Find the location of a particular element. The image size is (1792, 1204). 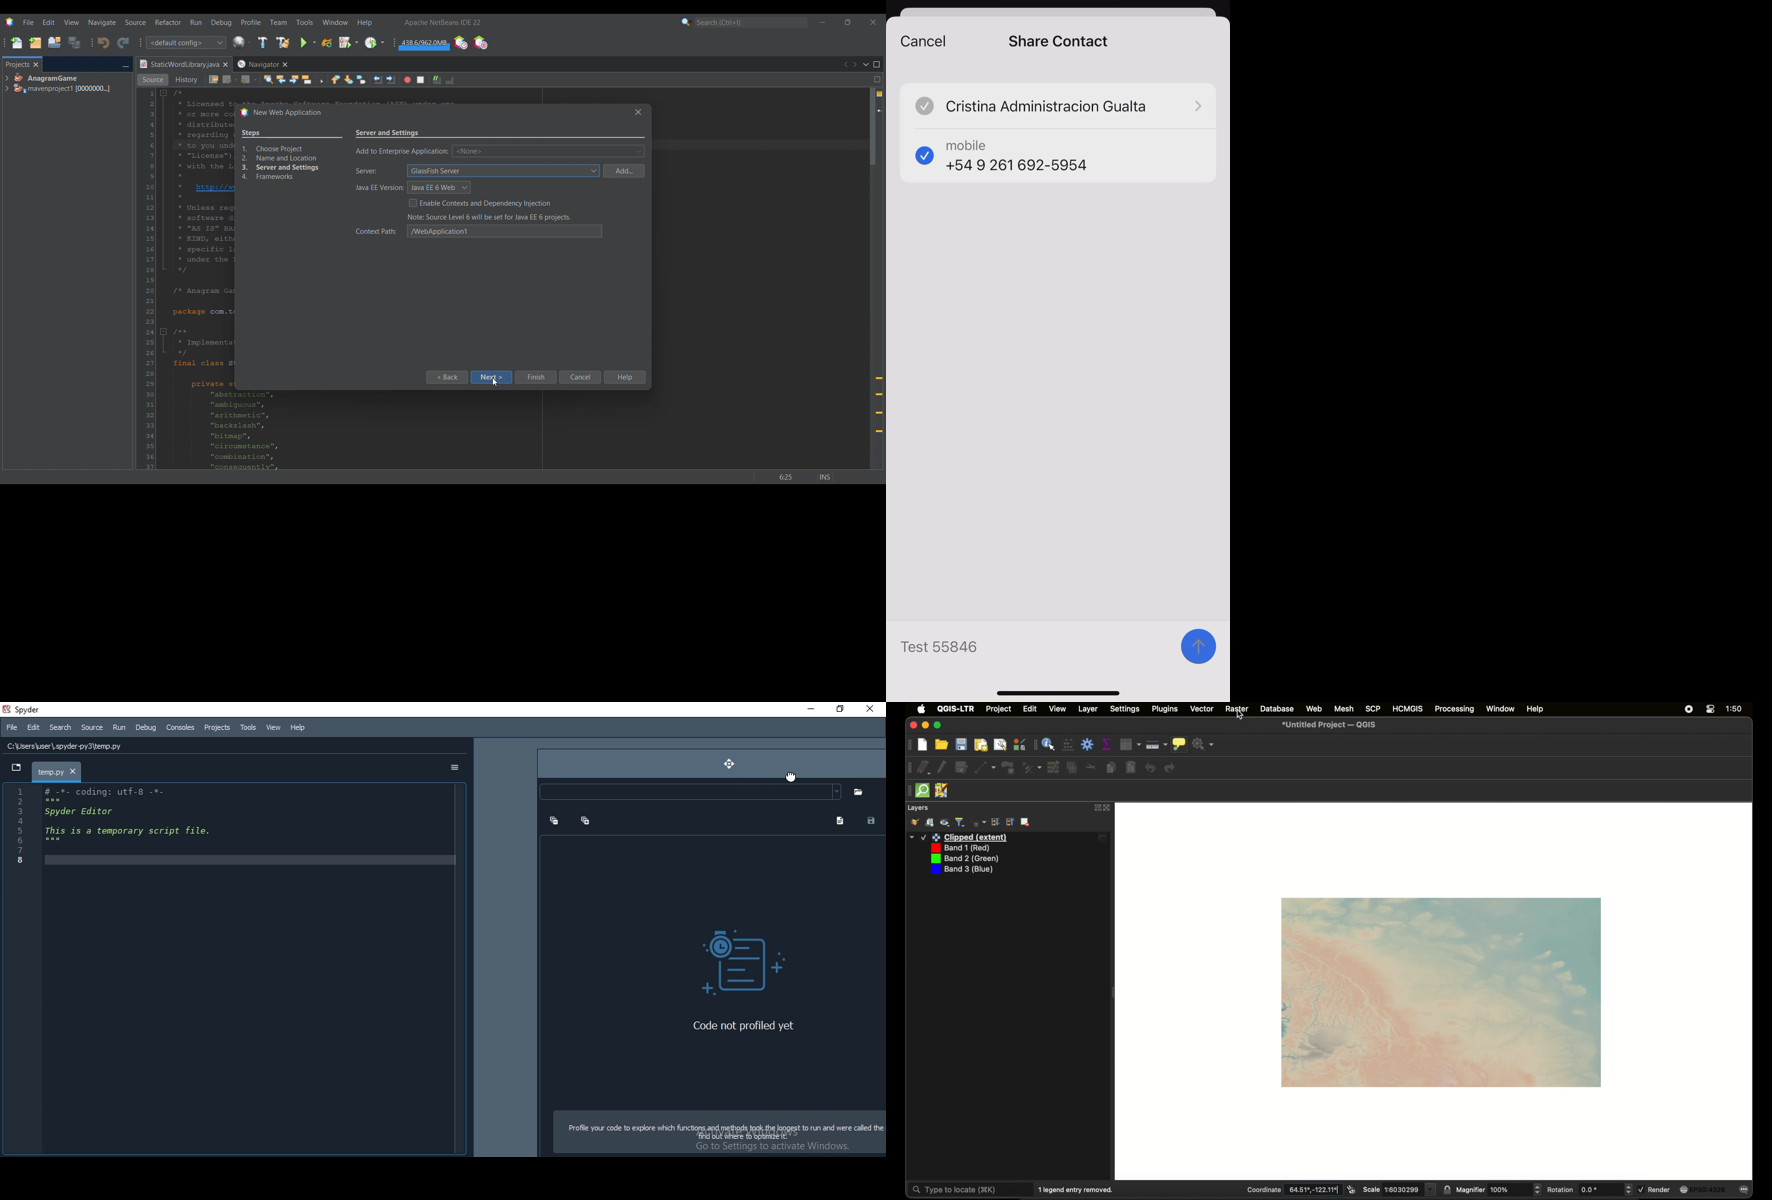

cancel is located at coordinates (924, 38).